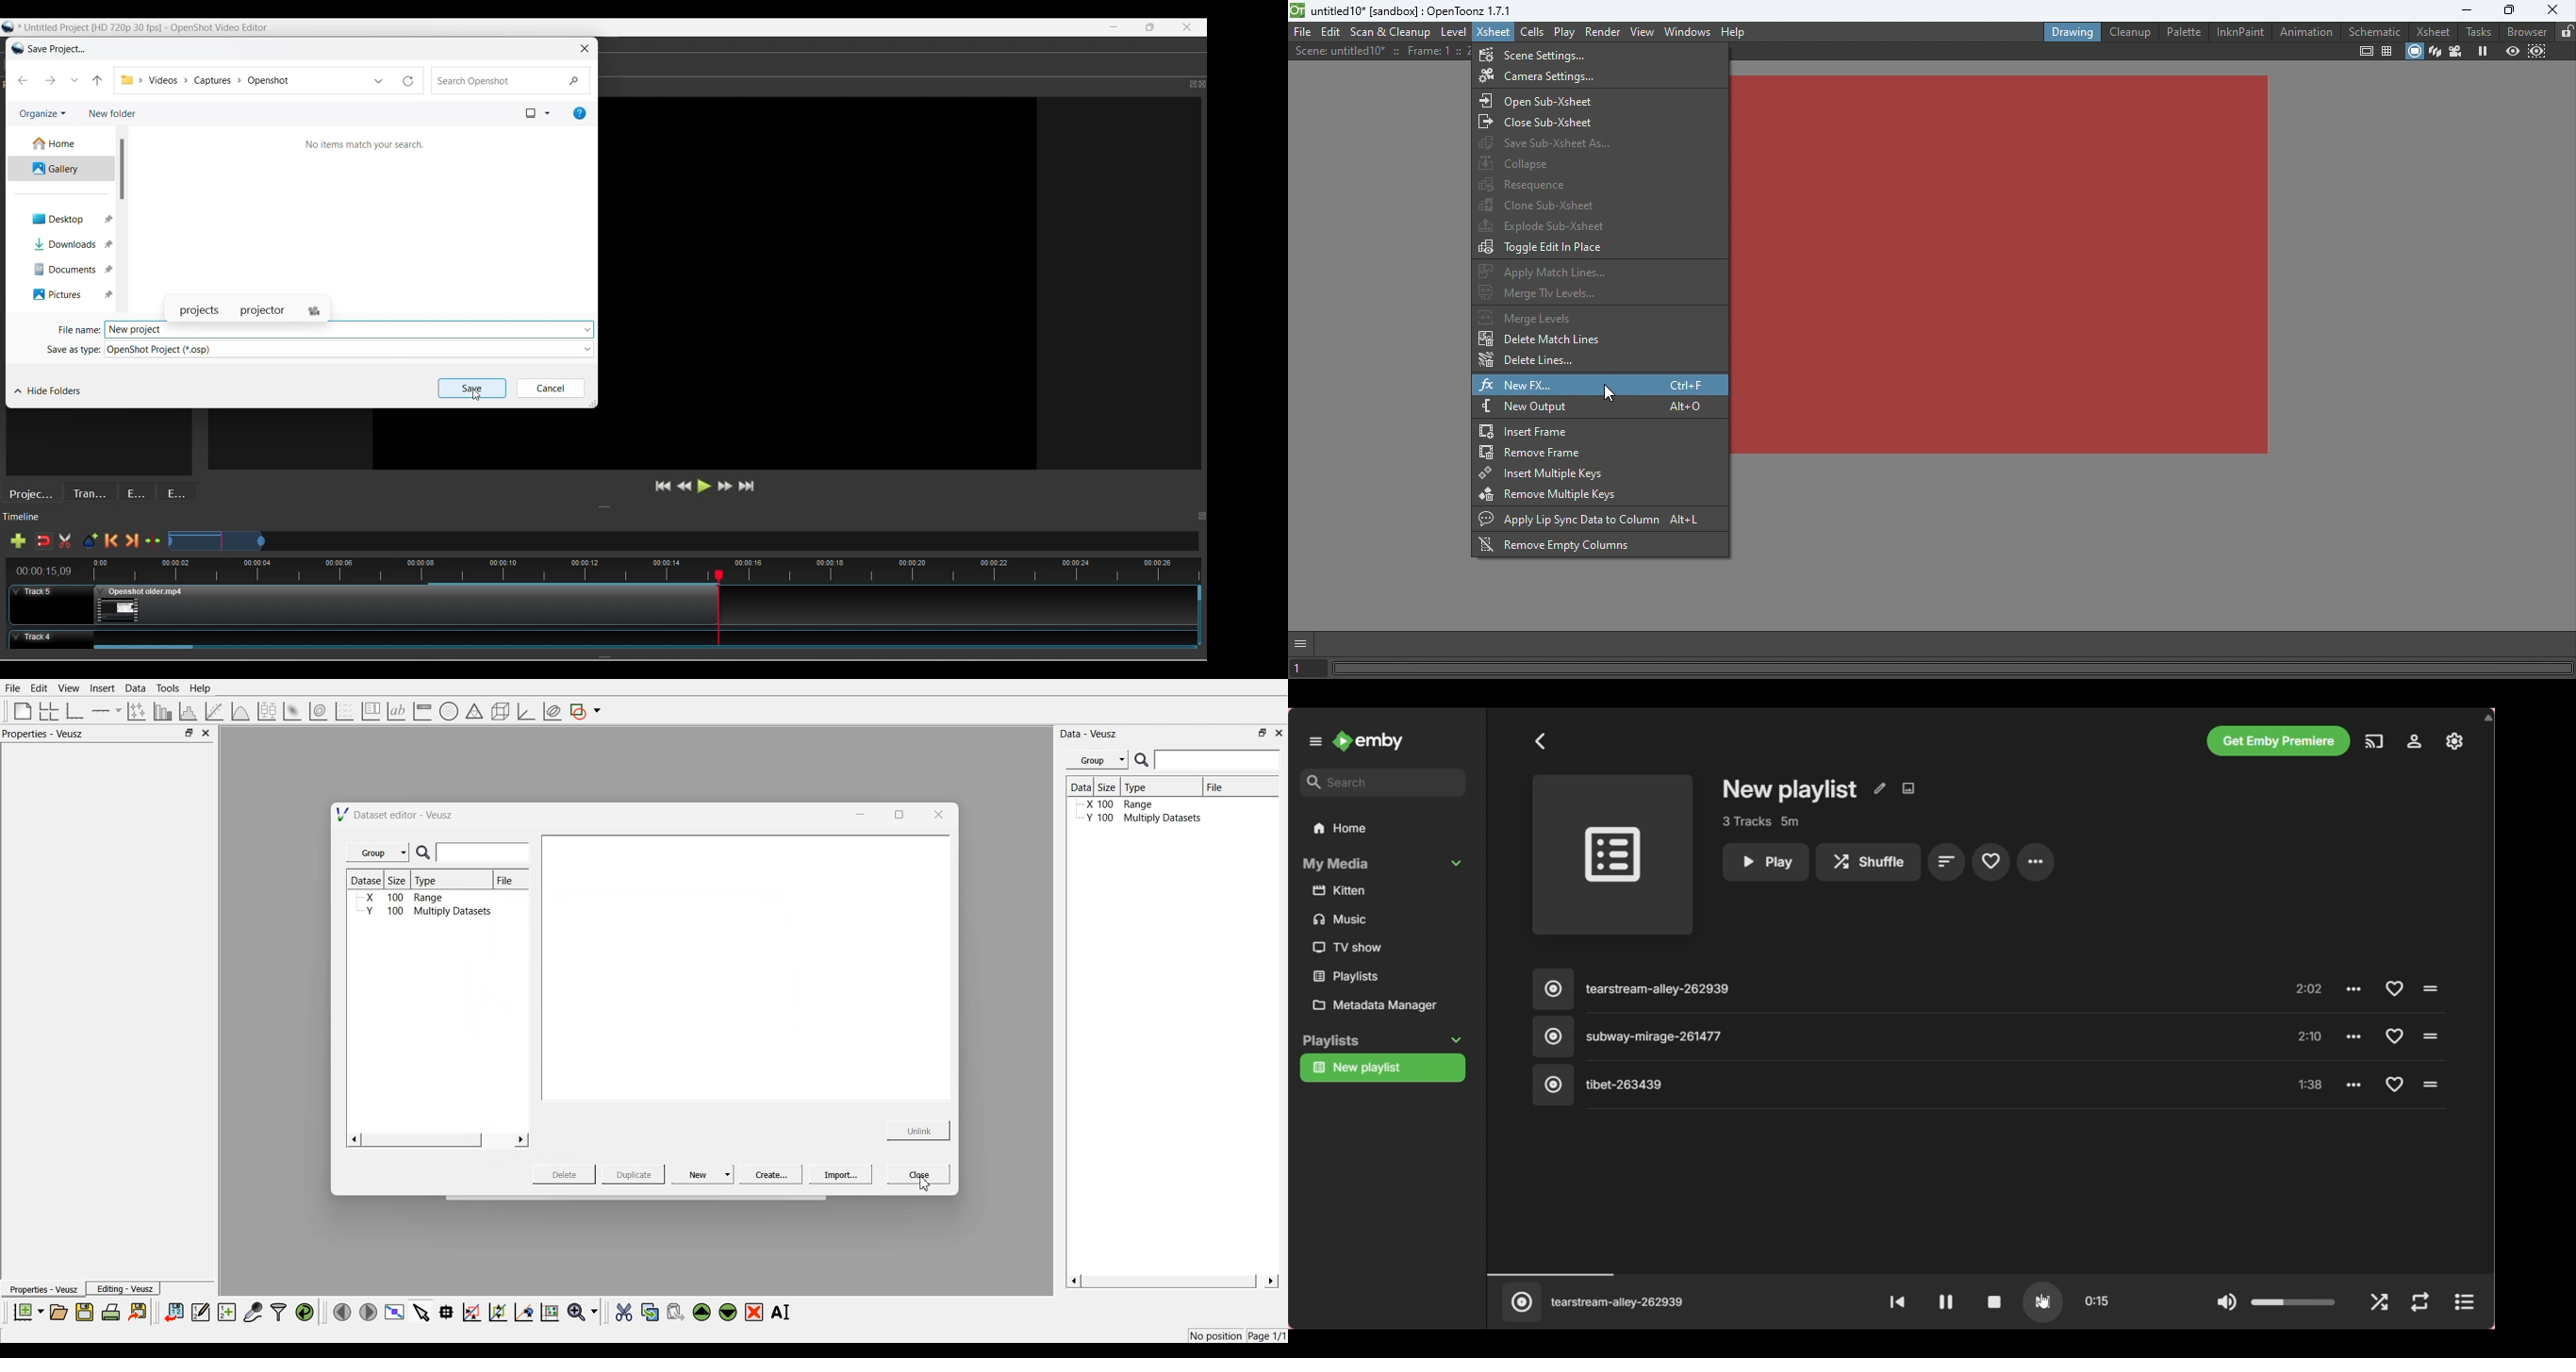 This screenshot has width=2576, height=1372. I want to click on add a shape, so click(586, 712).